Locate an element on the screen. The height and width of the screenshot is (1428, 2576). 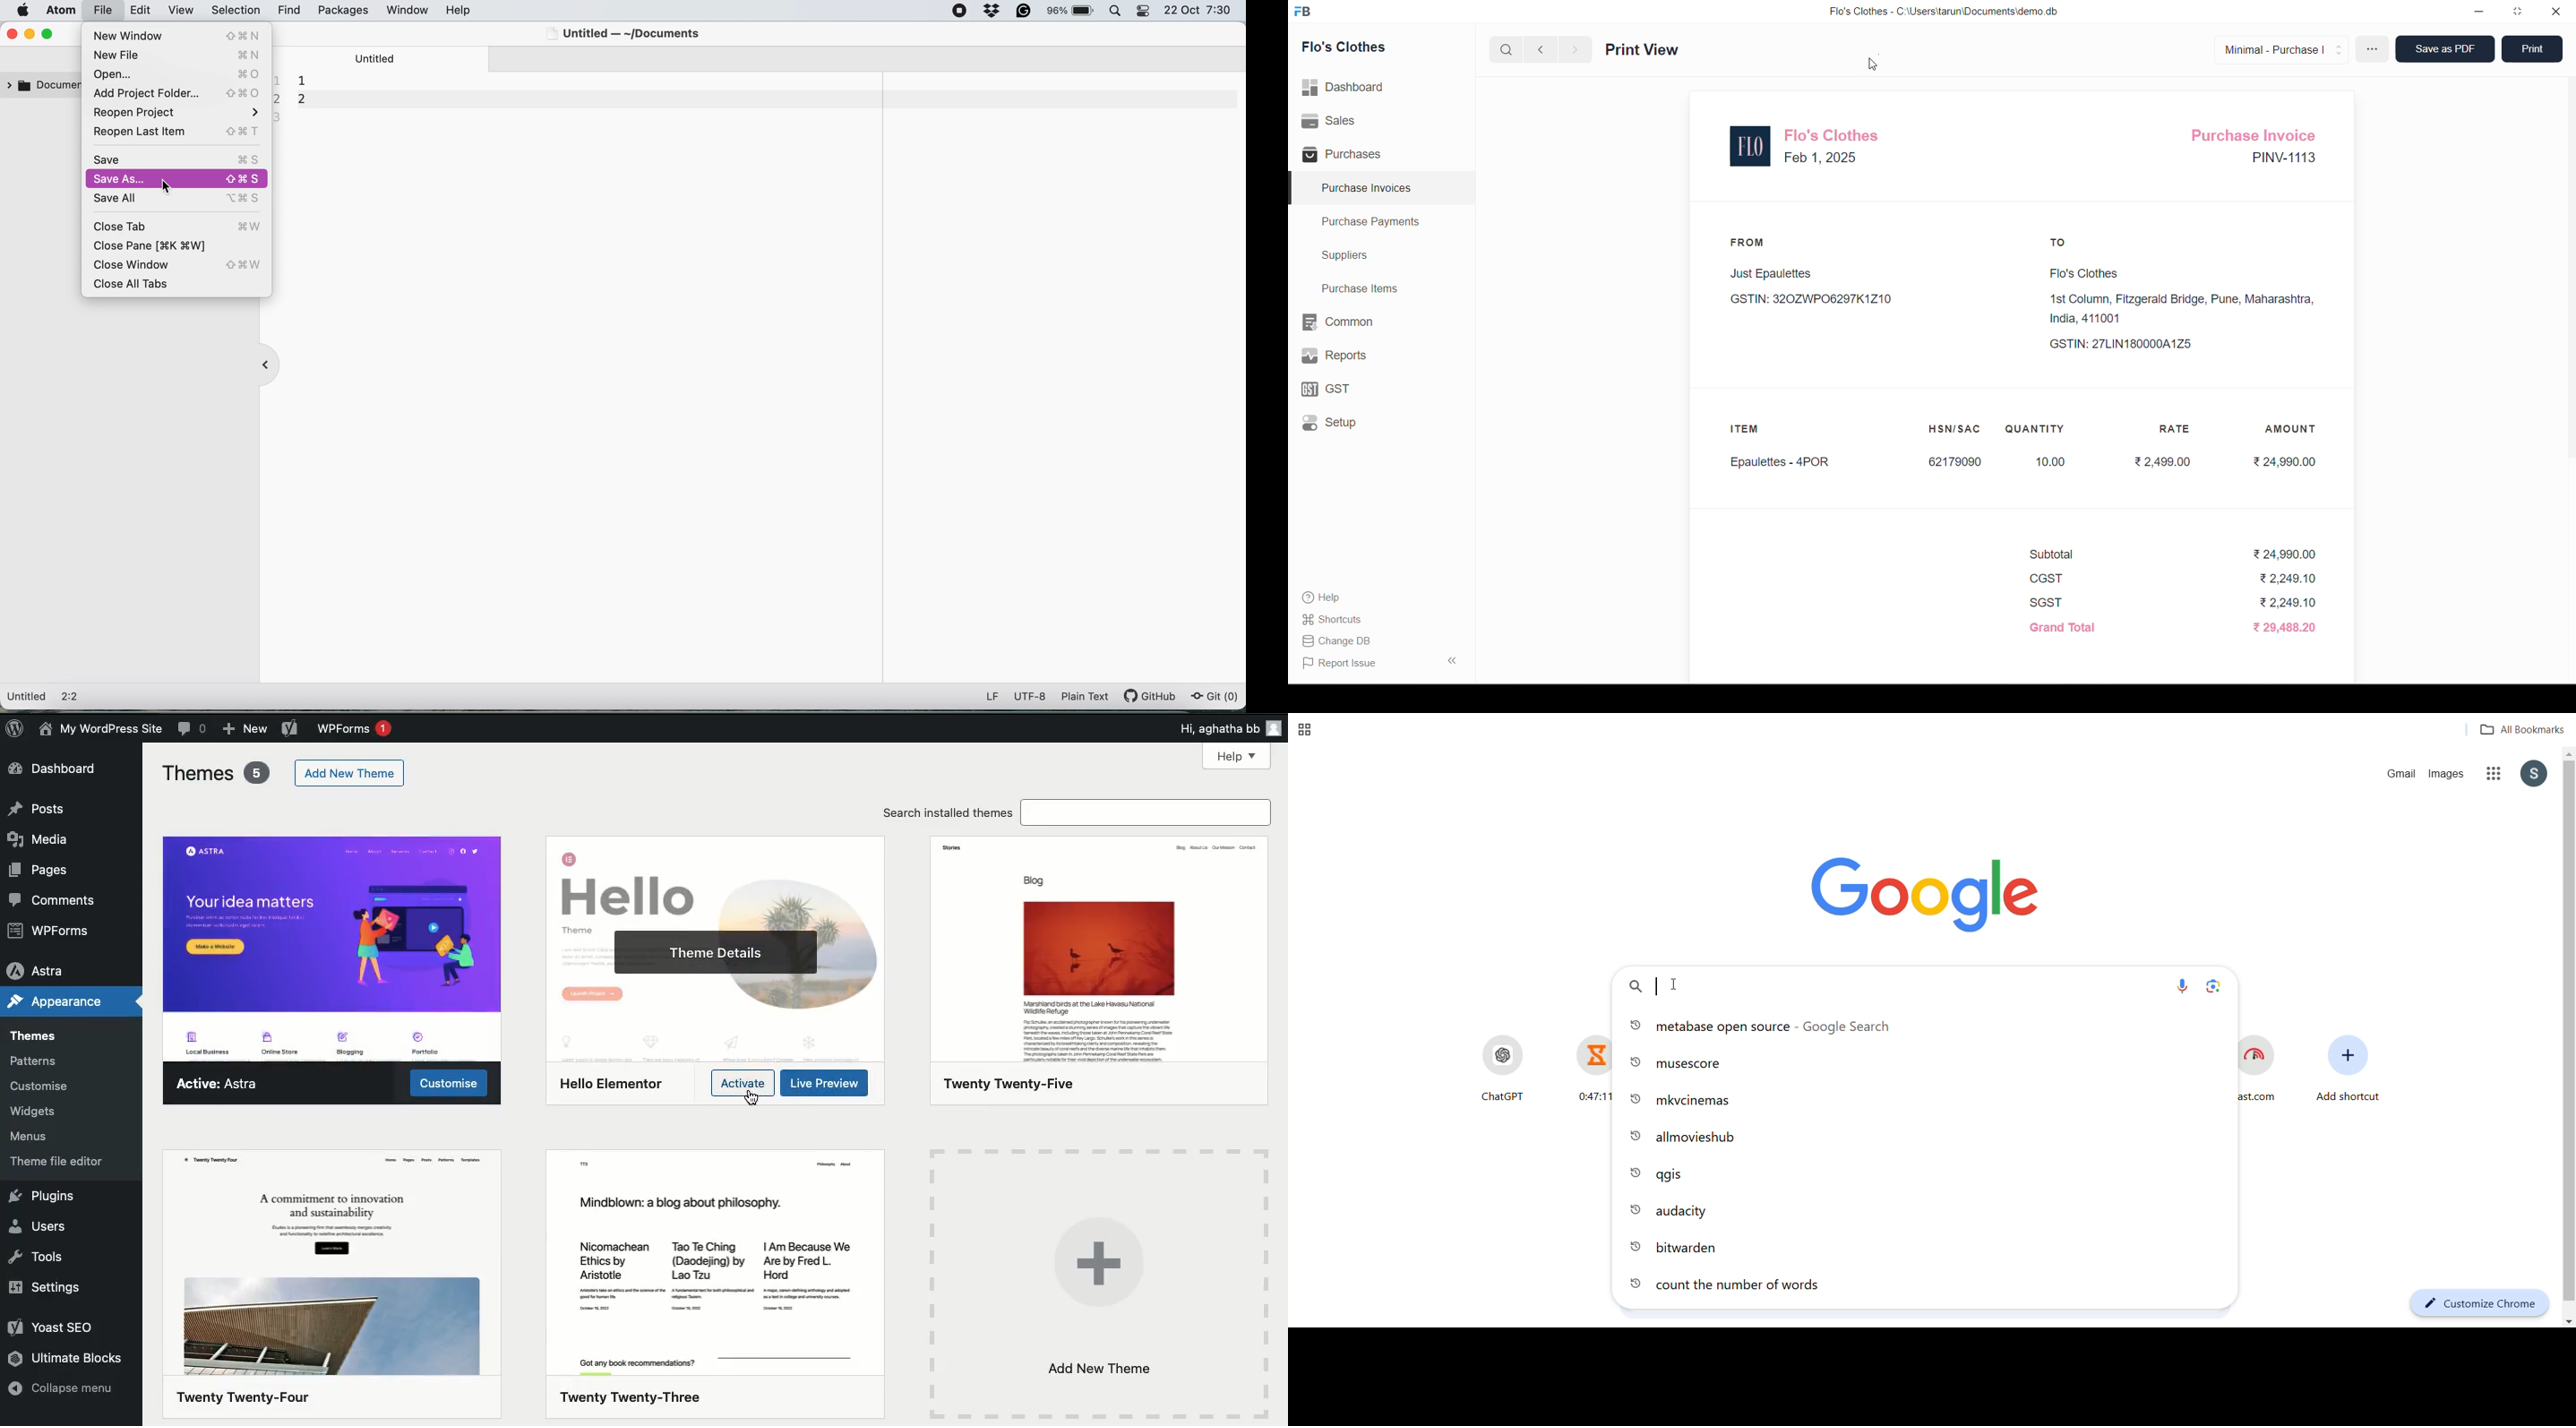
Media is located at coordinates (39, 839).